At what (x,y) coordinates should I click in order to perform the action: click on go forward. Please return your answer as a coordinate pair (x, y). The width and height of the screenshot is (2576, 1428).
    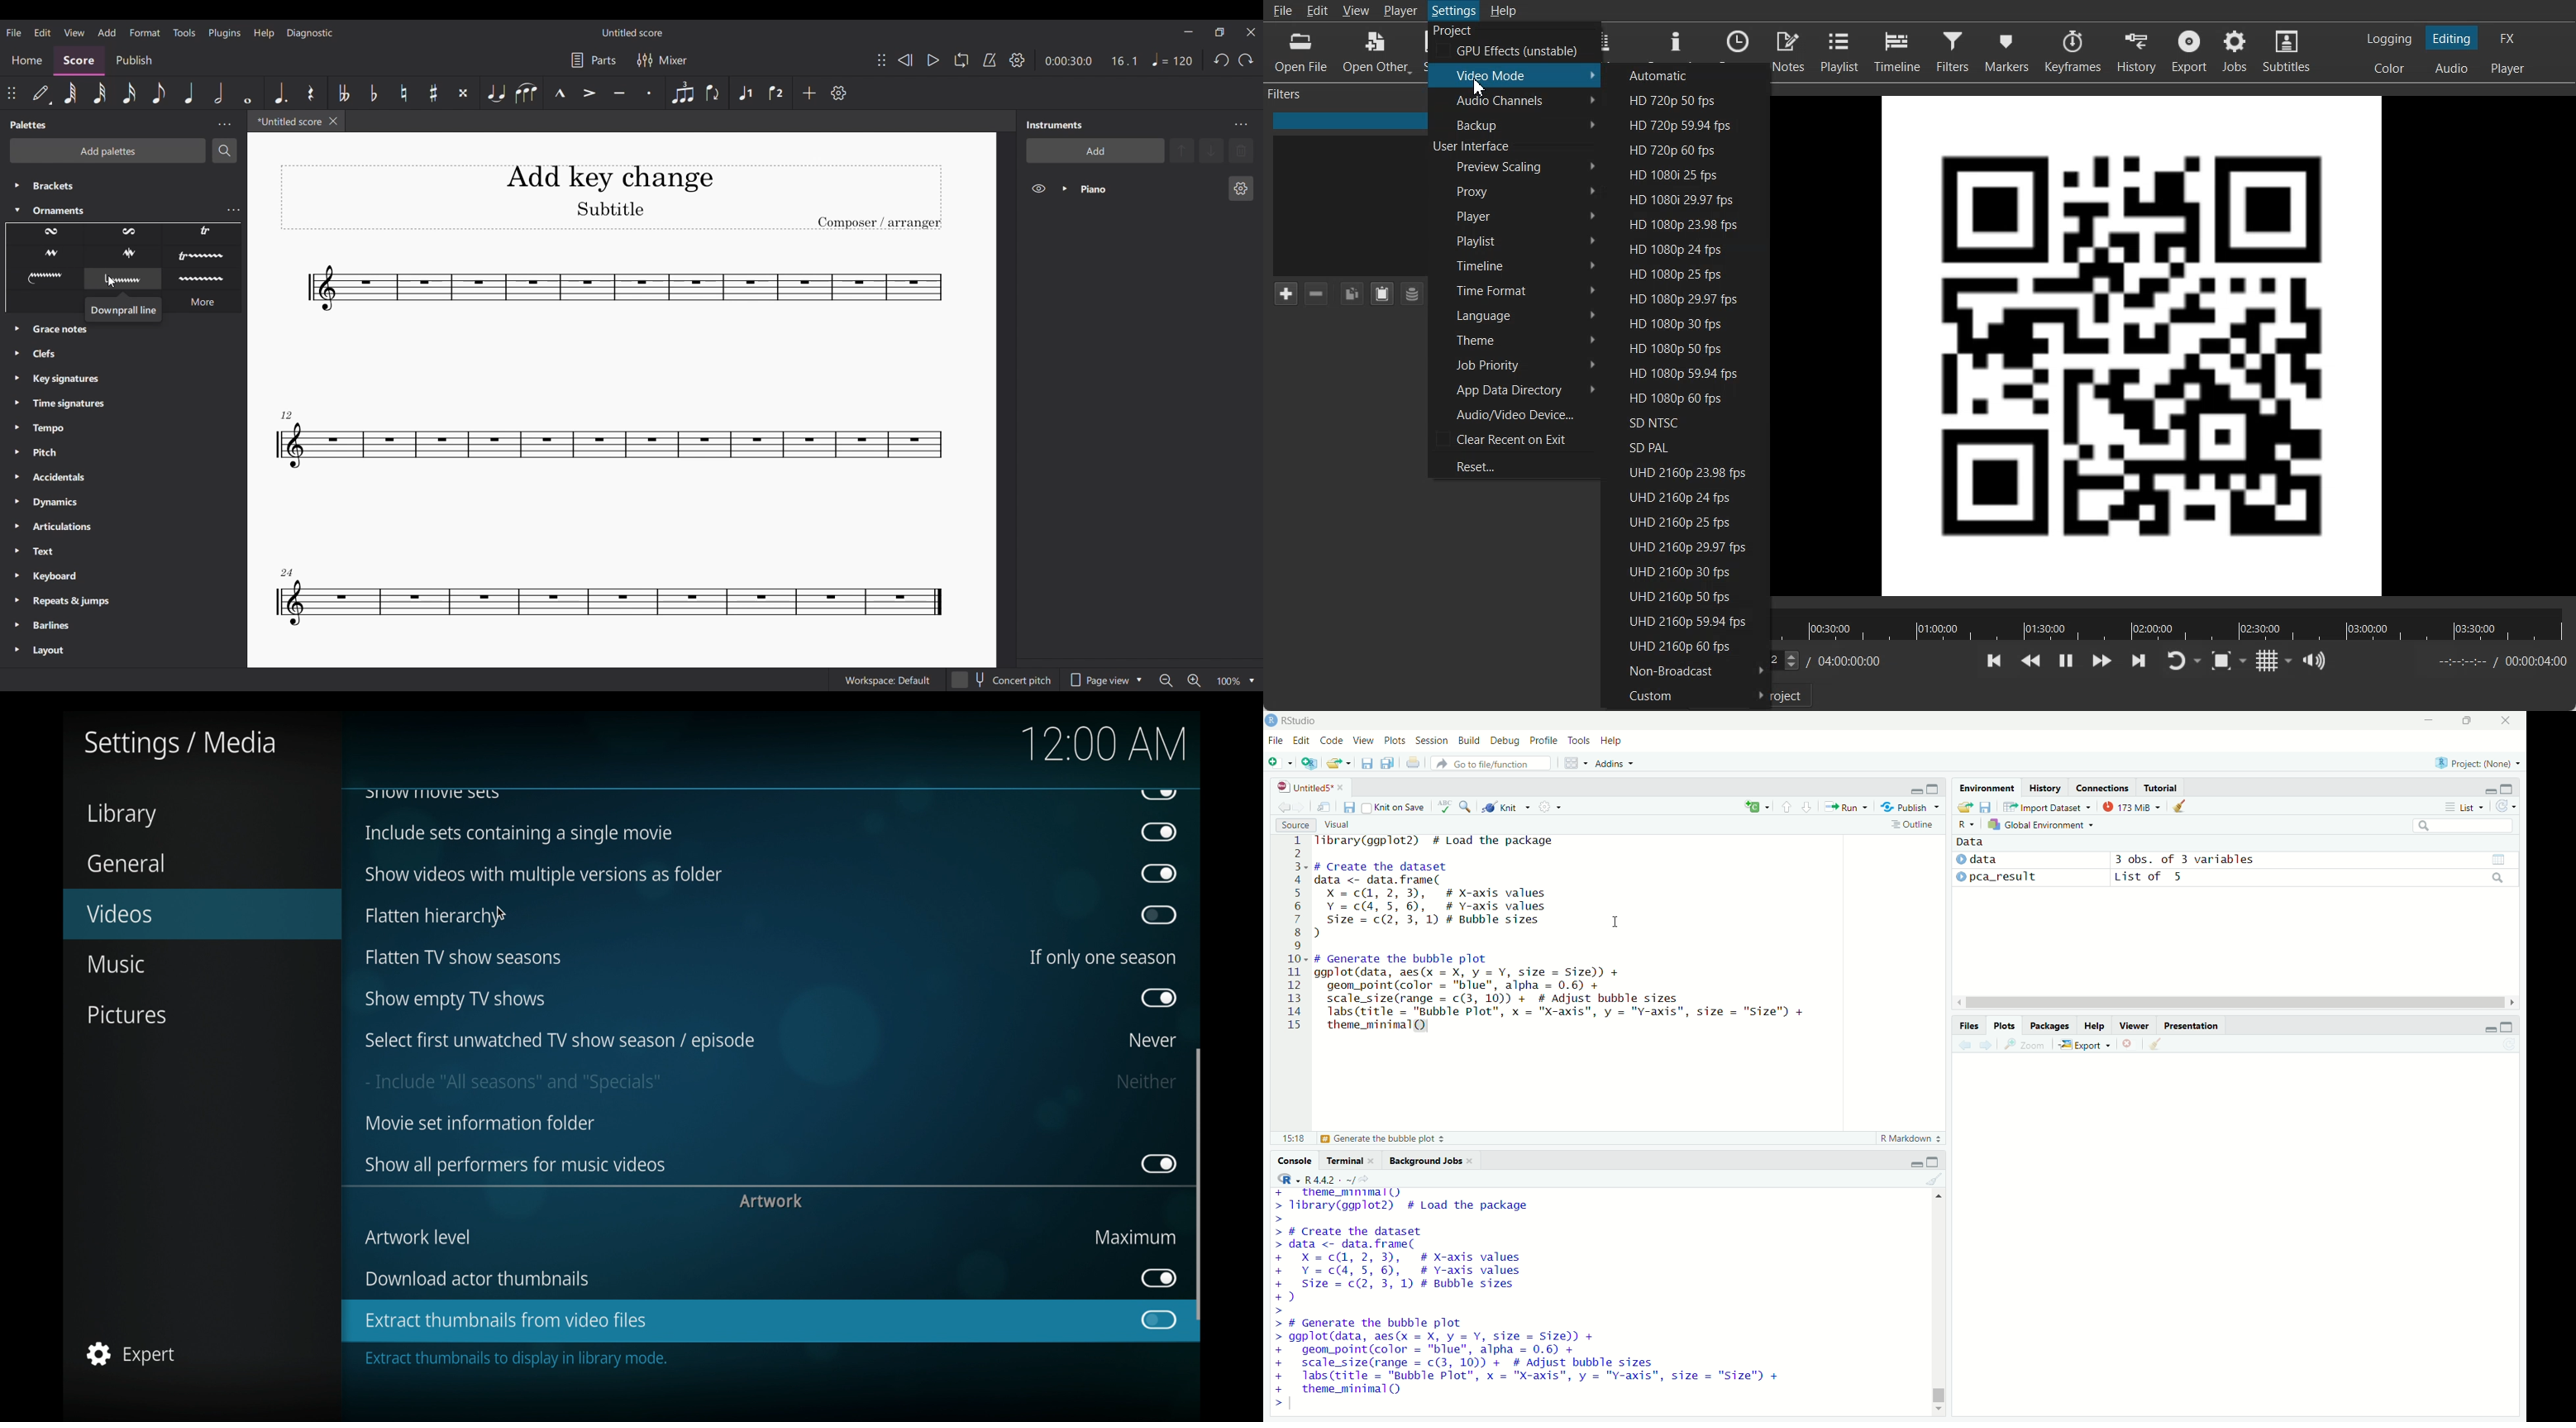
    Looking at the image, I should click on (1303, 805).